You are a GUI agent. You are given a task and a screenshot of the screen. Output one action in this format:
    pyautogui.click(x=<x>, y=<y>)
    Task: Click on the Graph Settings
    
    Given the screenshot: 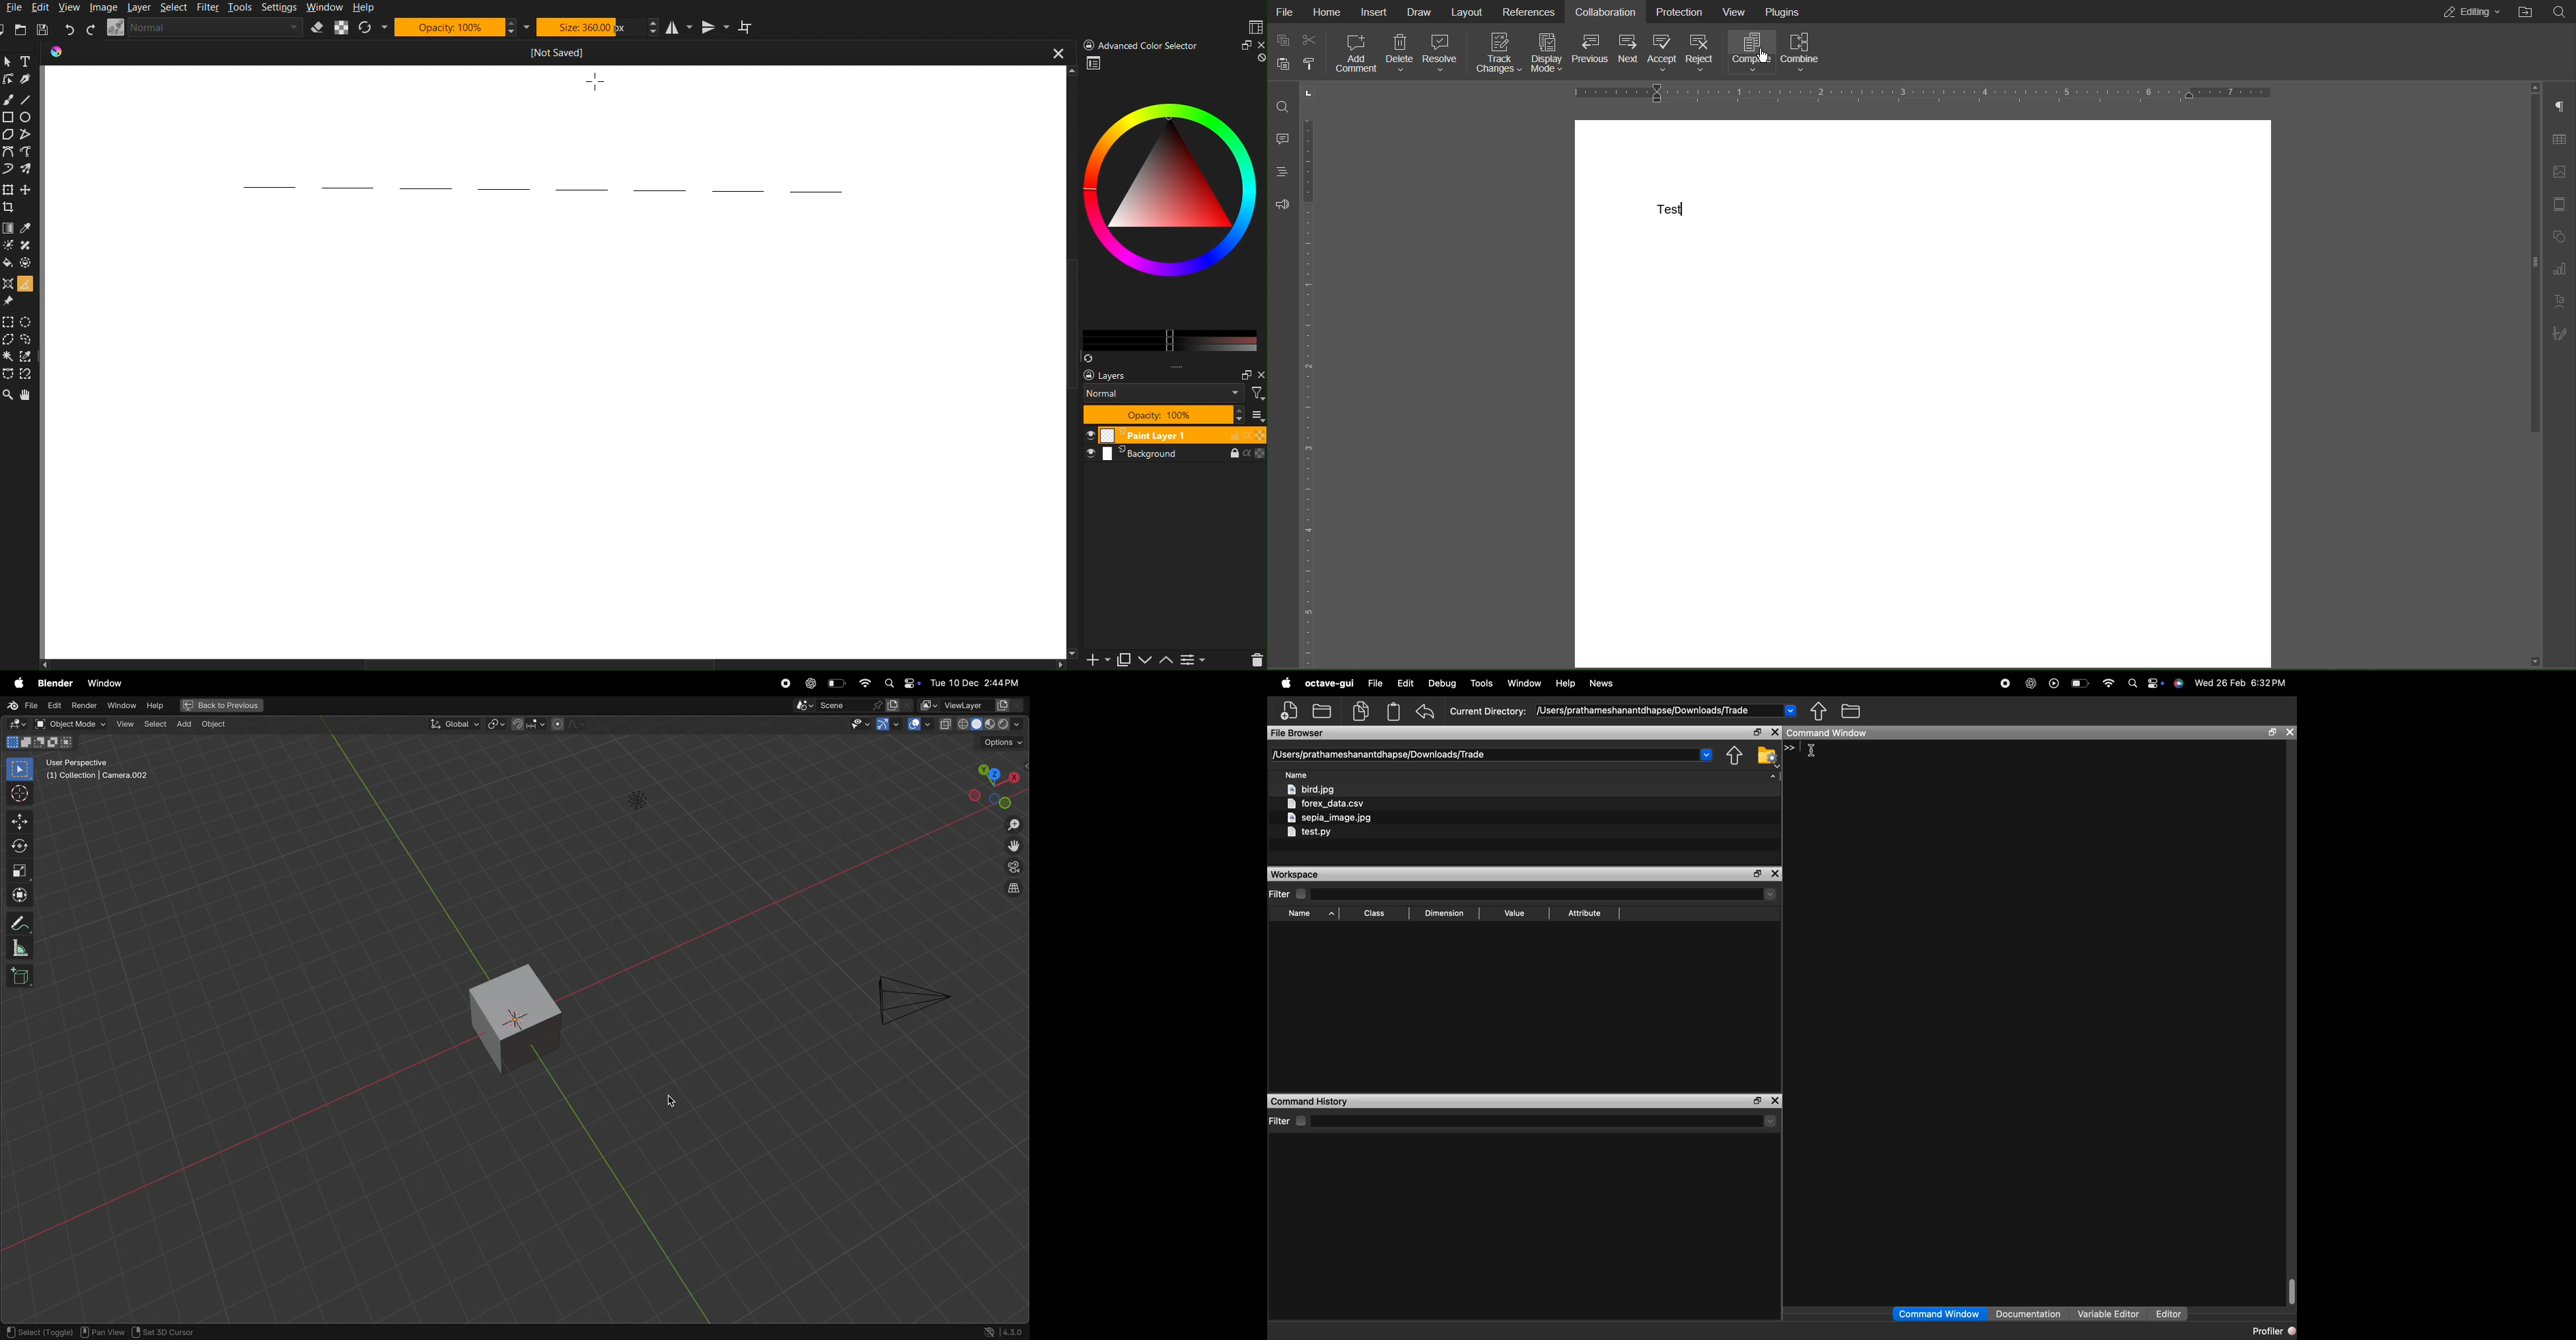 What is the action you would take?
    pyautogui.click(x=2560, y=267)
    